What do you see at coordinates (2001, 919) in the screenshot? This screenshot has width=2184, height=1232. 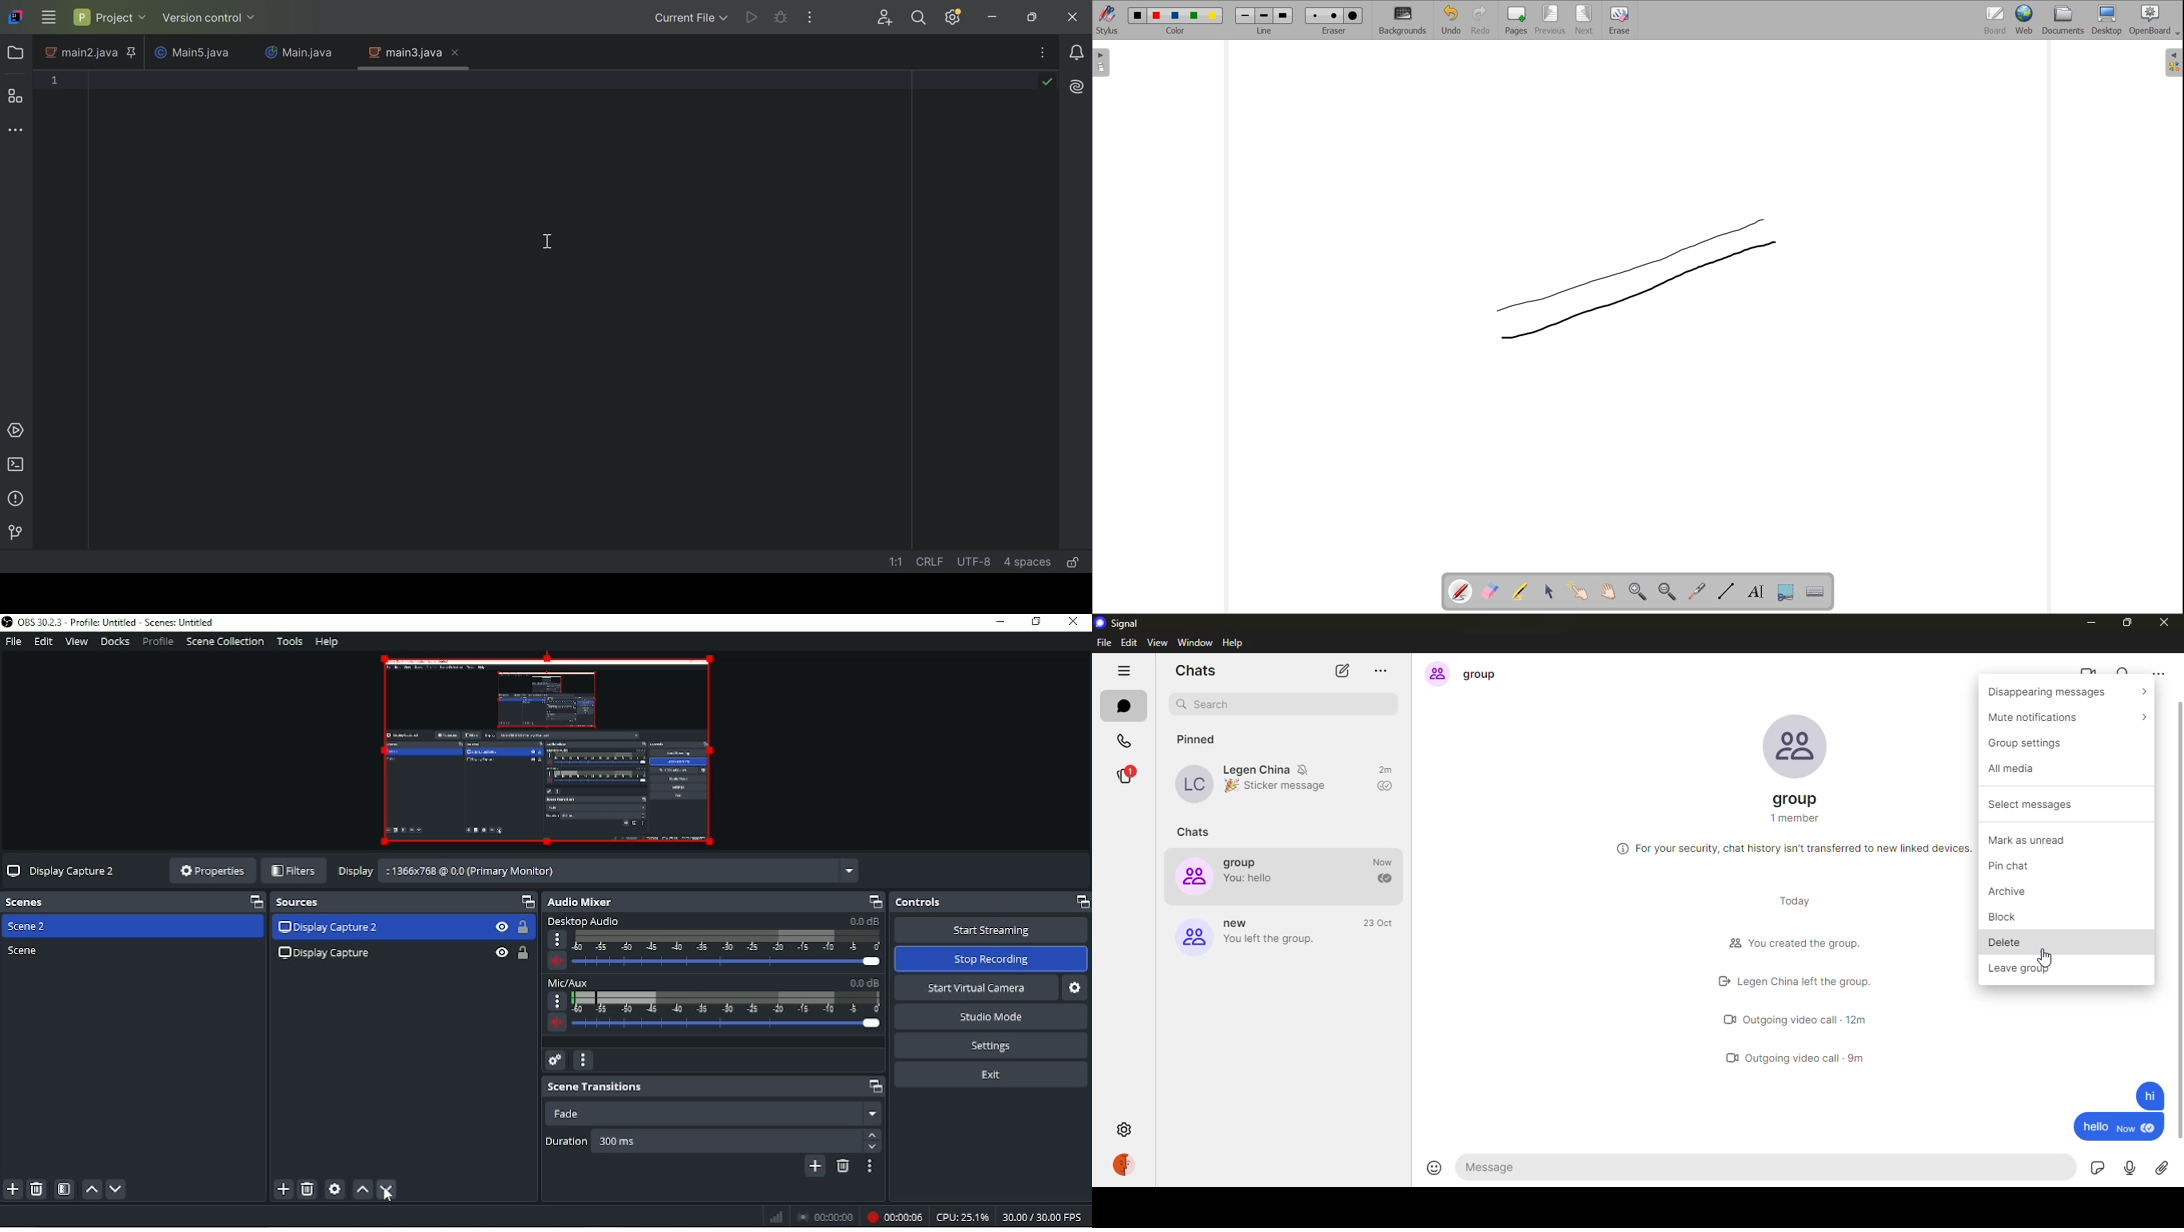 I see `block` at bounding box center [2001, 919].